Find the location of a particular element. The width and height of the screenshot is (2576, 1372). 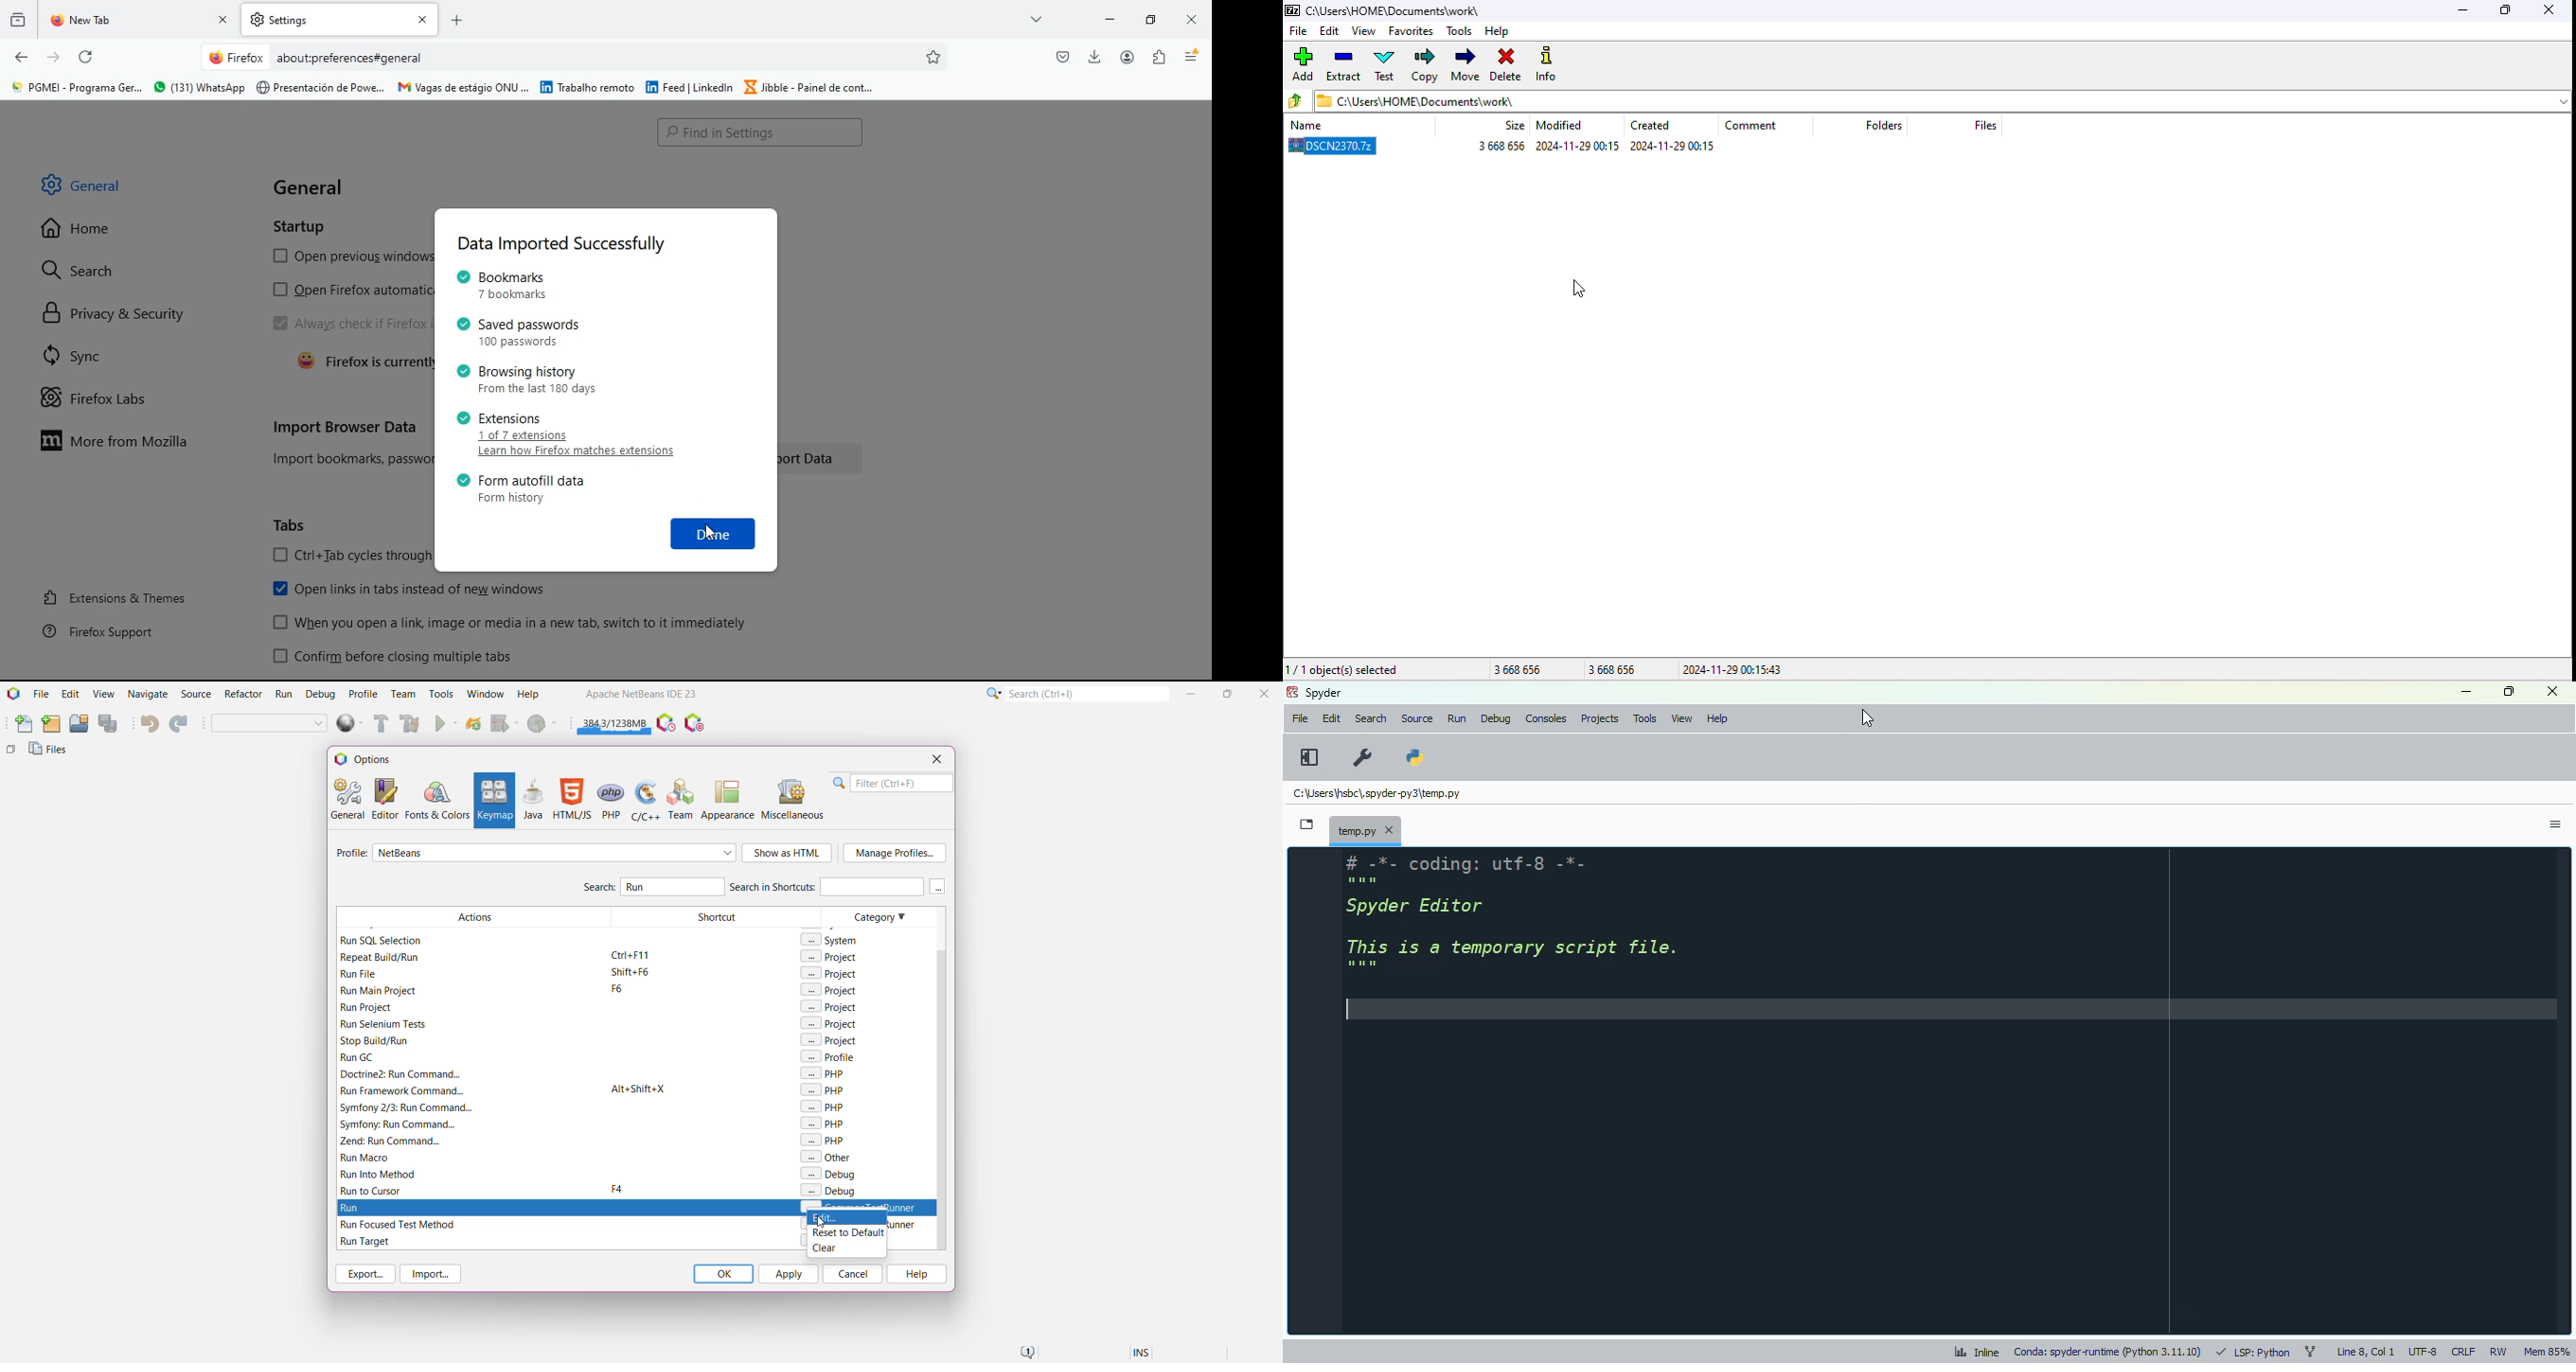

editor is located at coordinates (1944, 1089).